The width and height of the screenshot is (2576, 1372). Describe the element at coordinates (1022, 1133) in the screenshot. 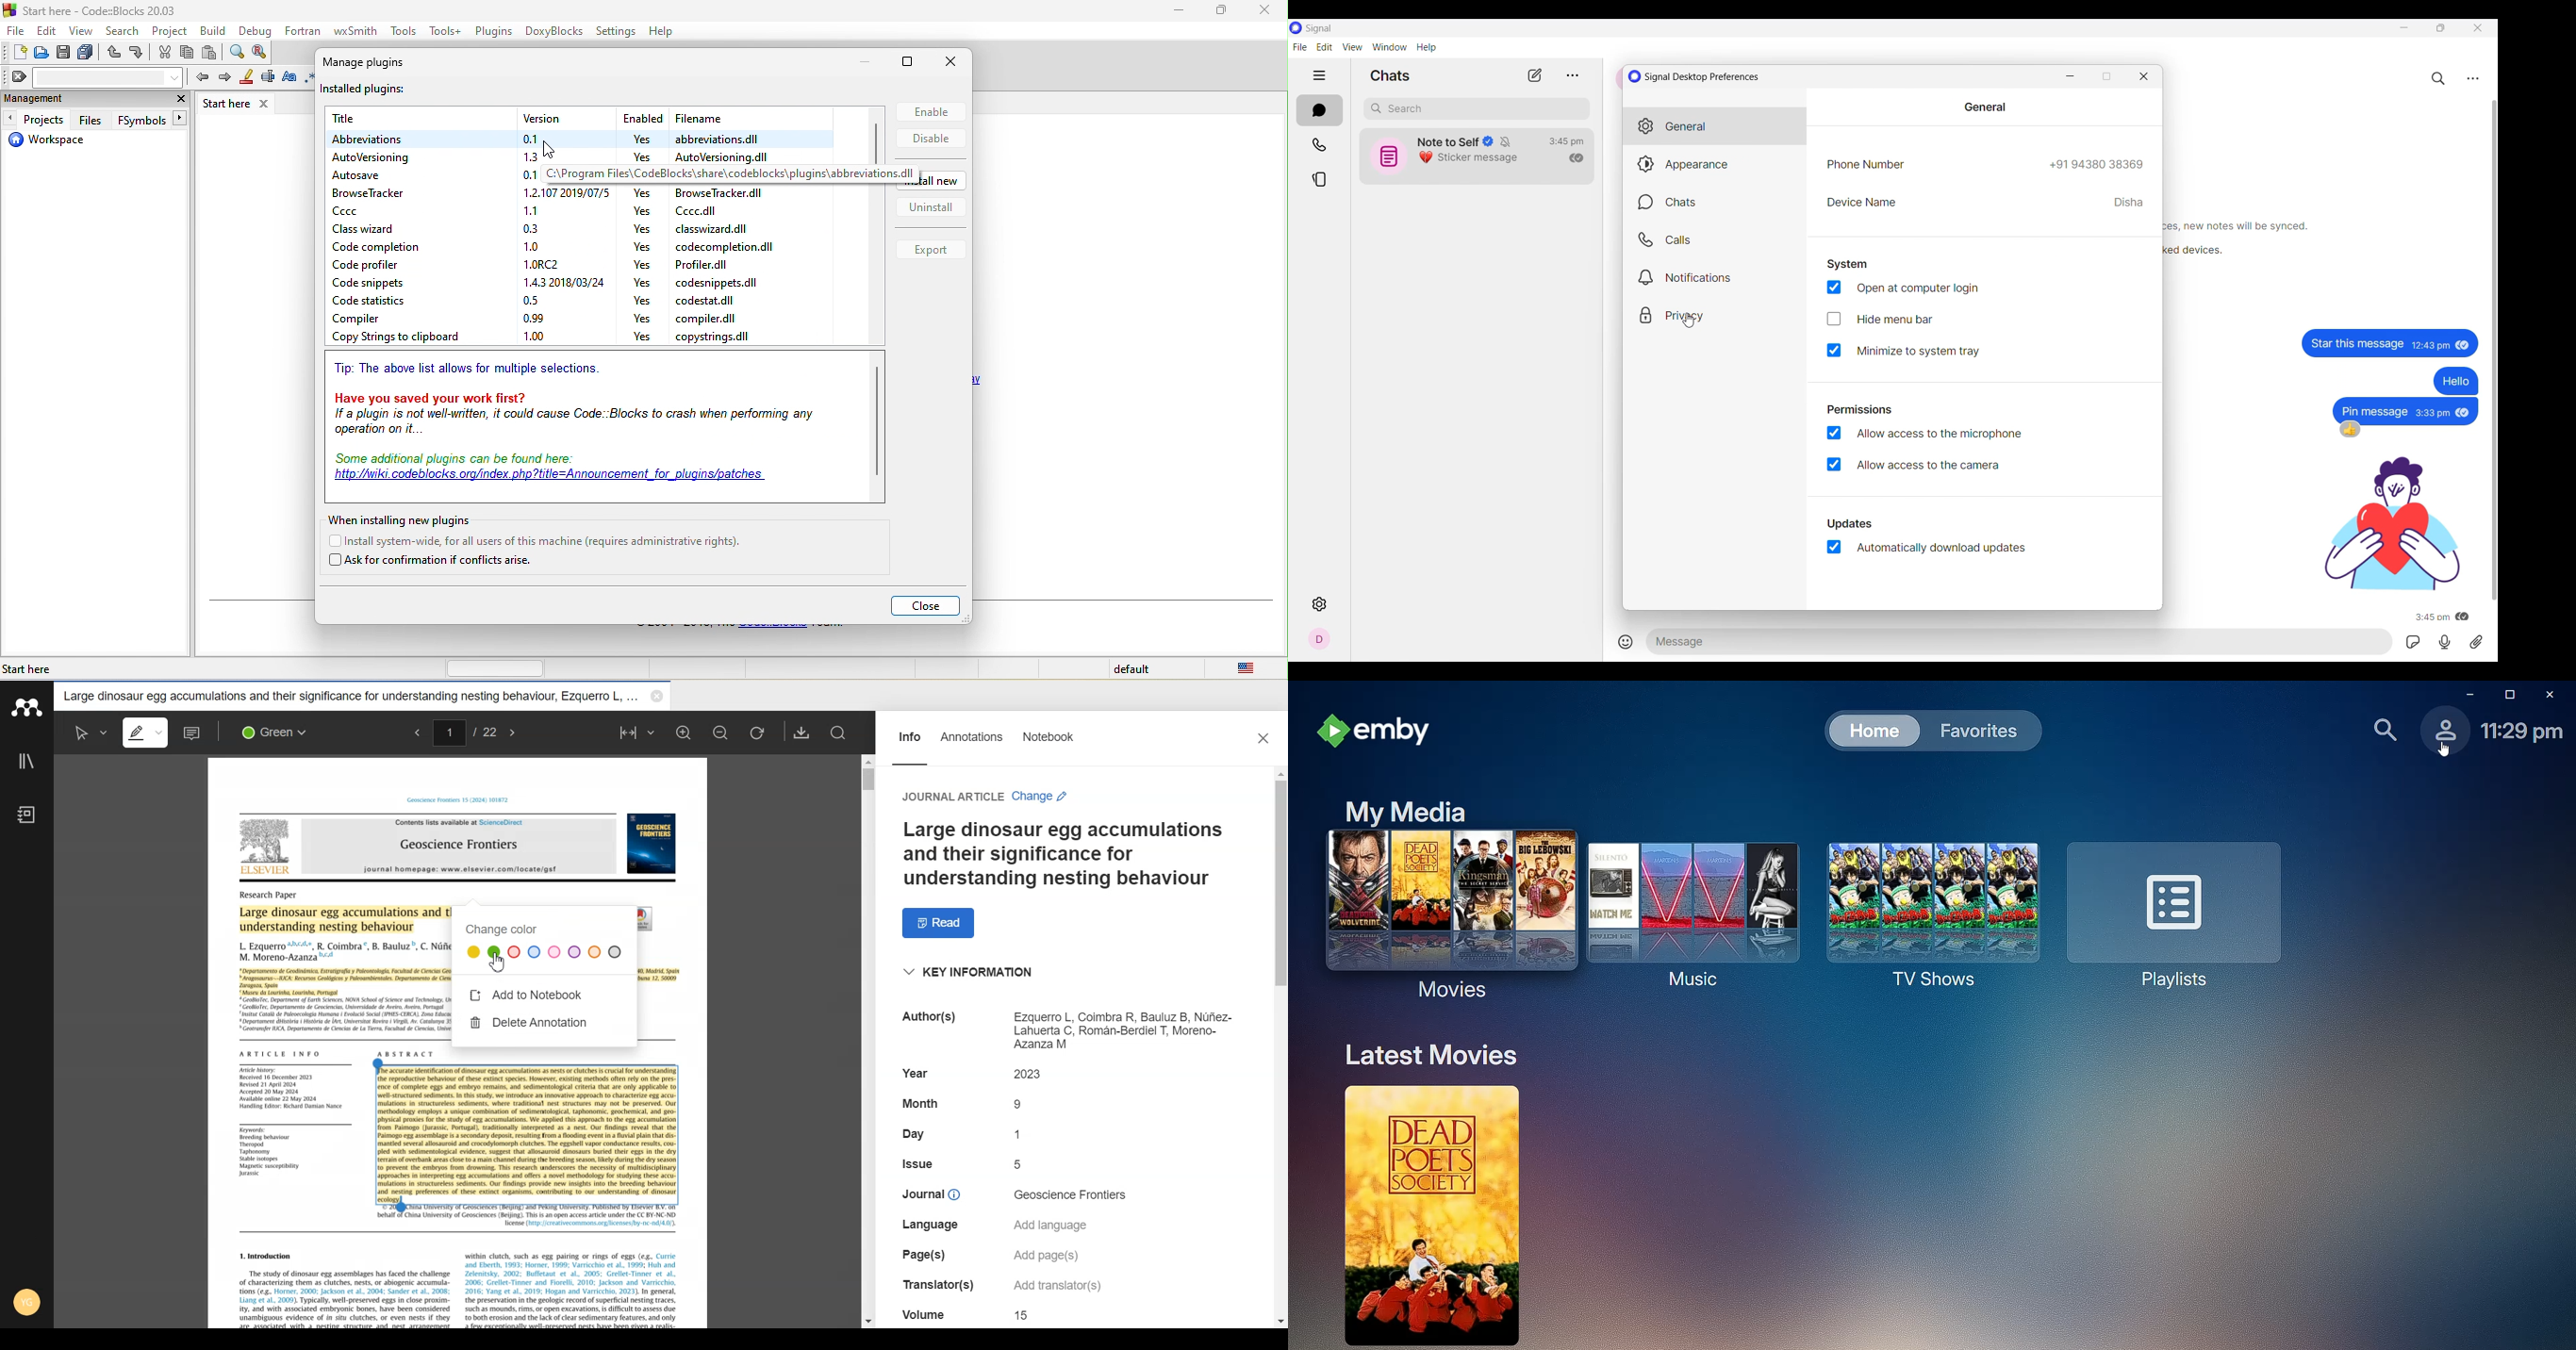

I see `text` at that location.